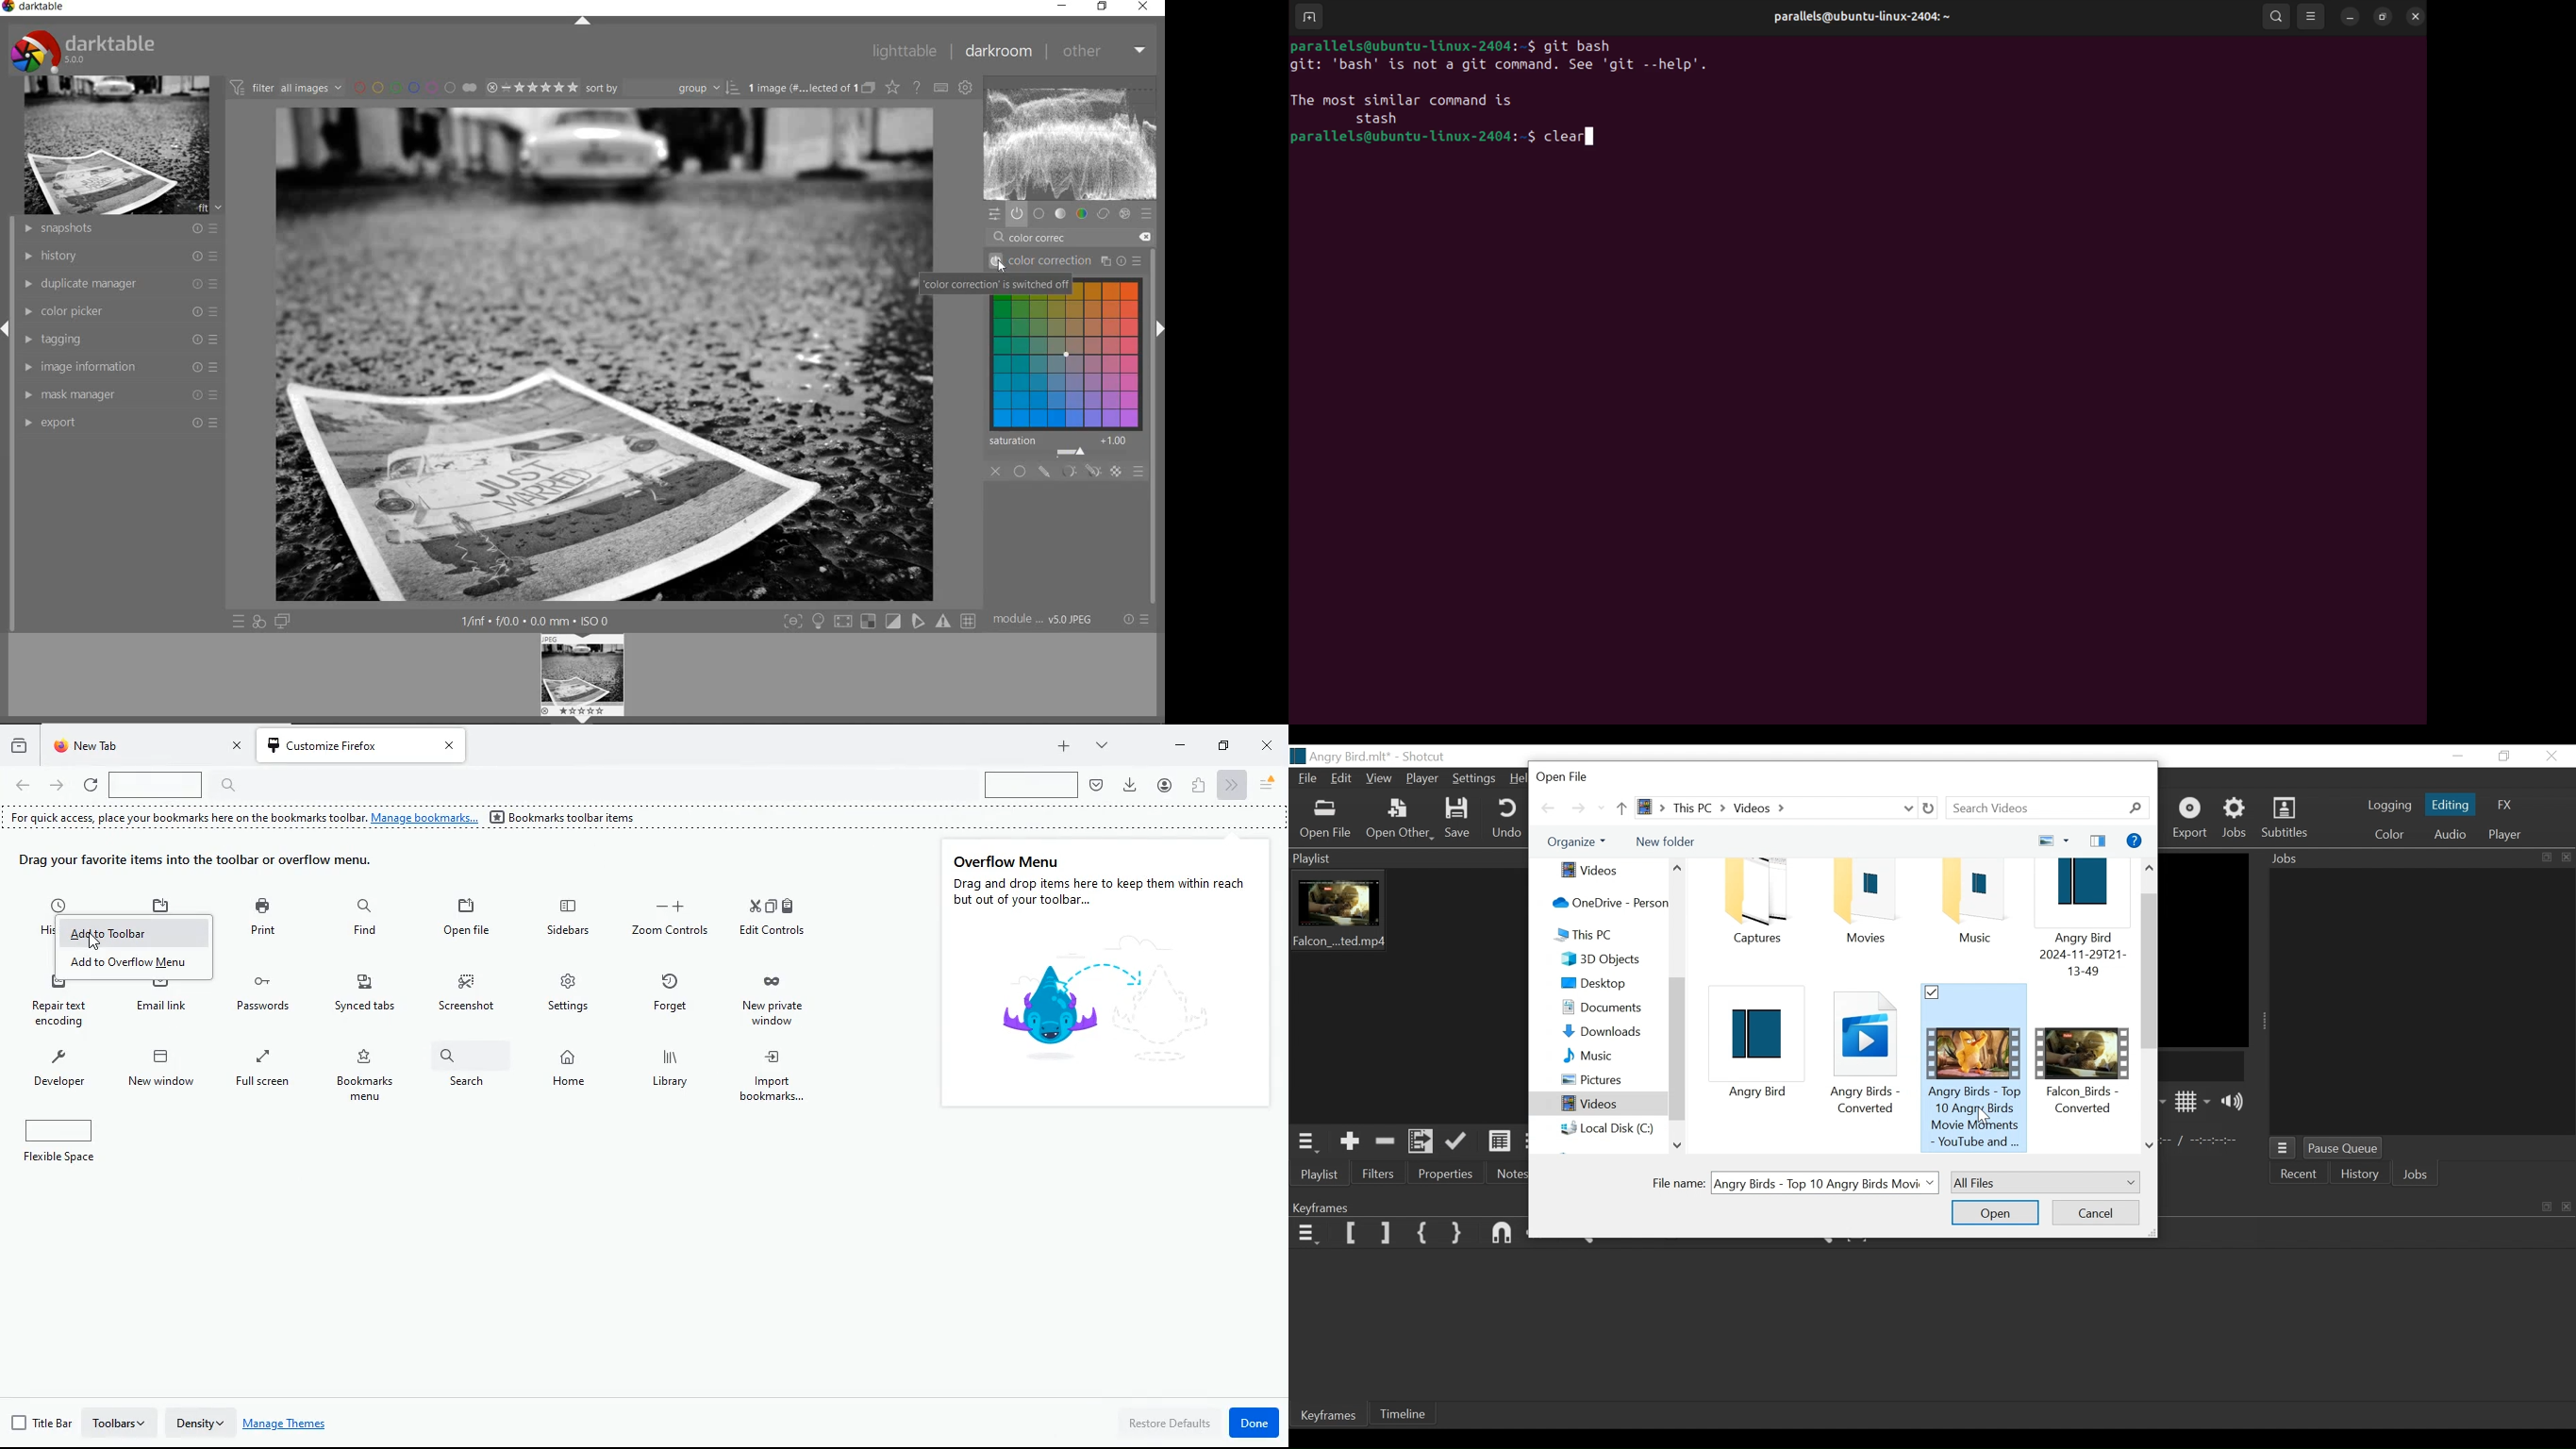 This screenshot has width=2576, height=1456. Describe the element at coordinates (119, 285) in the screenshot. I see `duplicate manager` at that location.